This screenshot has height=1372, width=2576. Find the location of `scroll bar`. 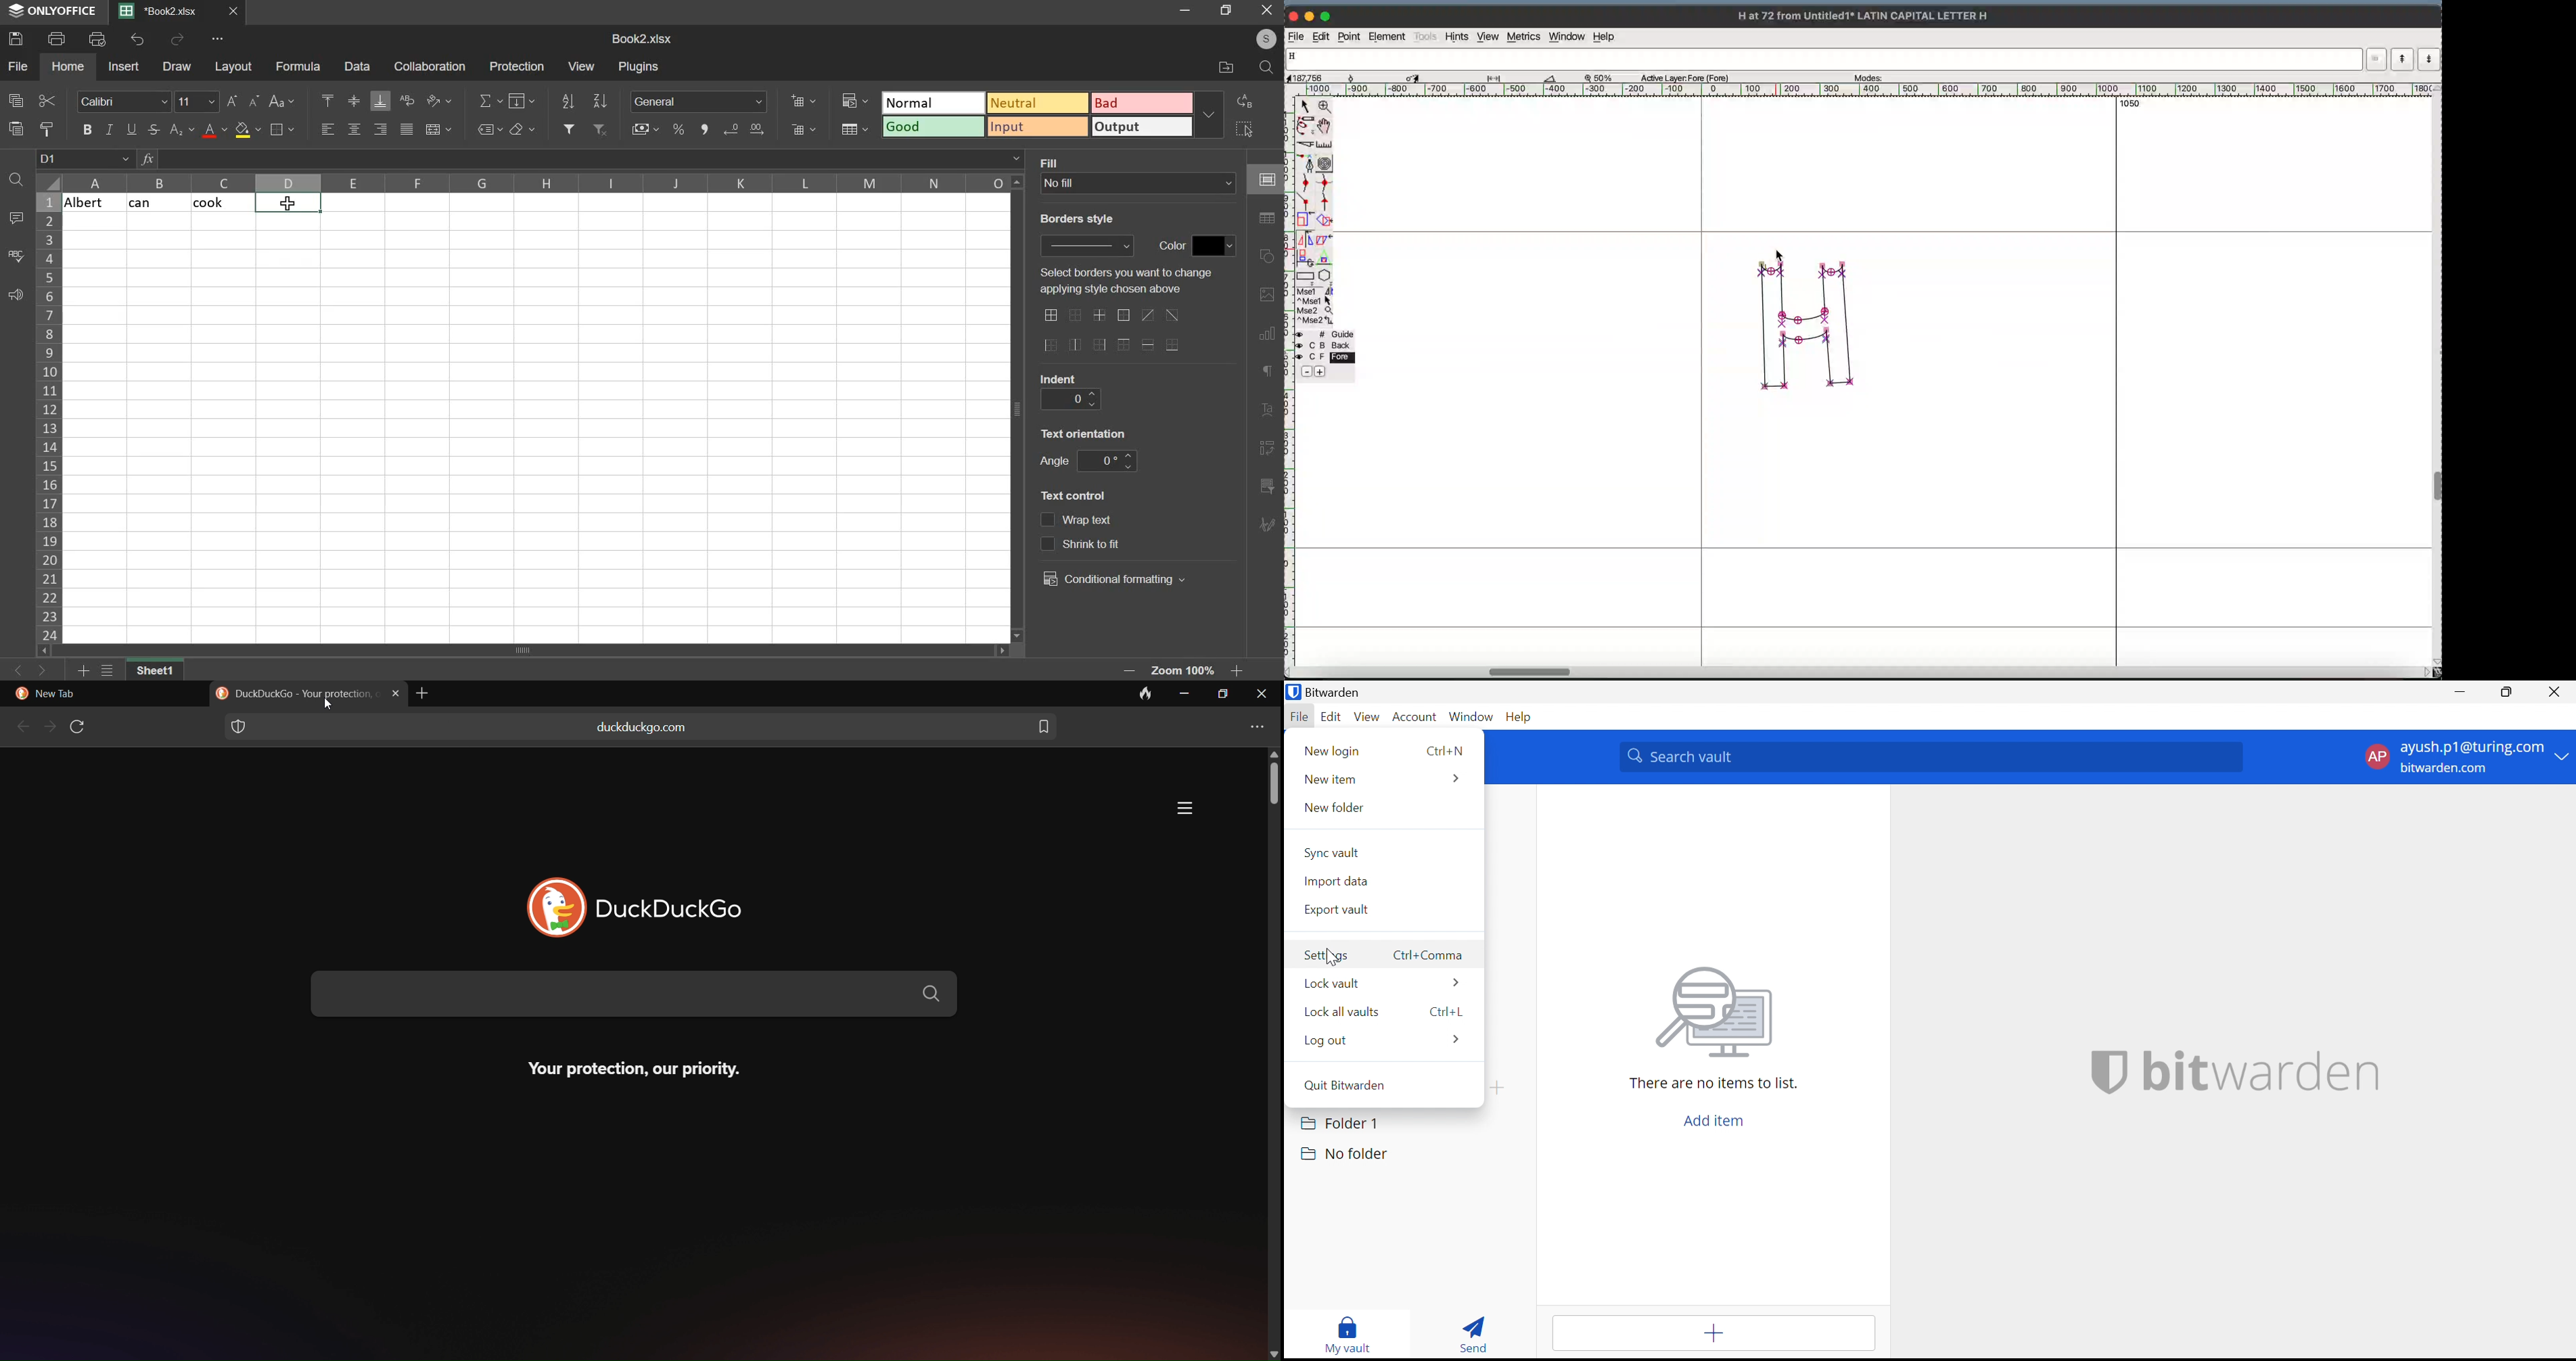

scroll bar is located at coordinates (520, 651).